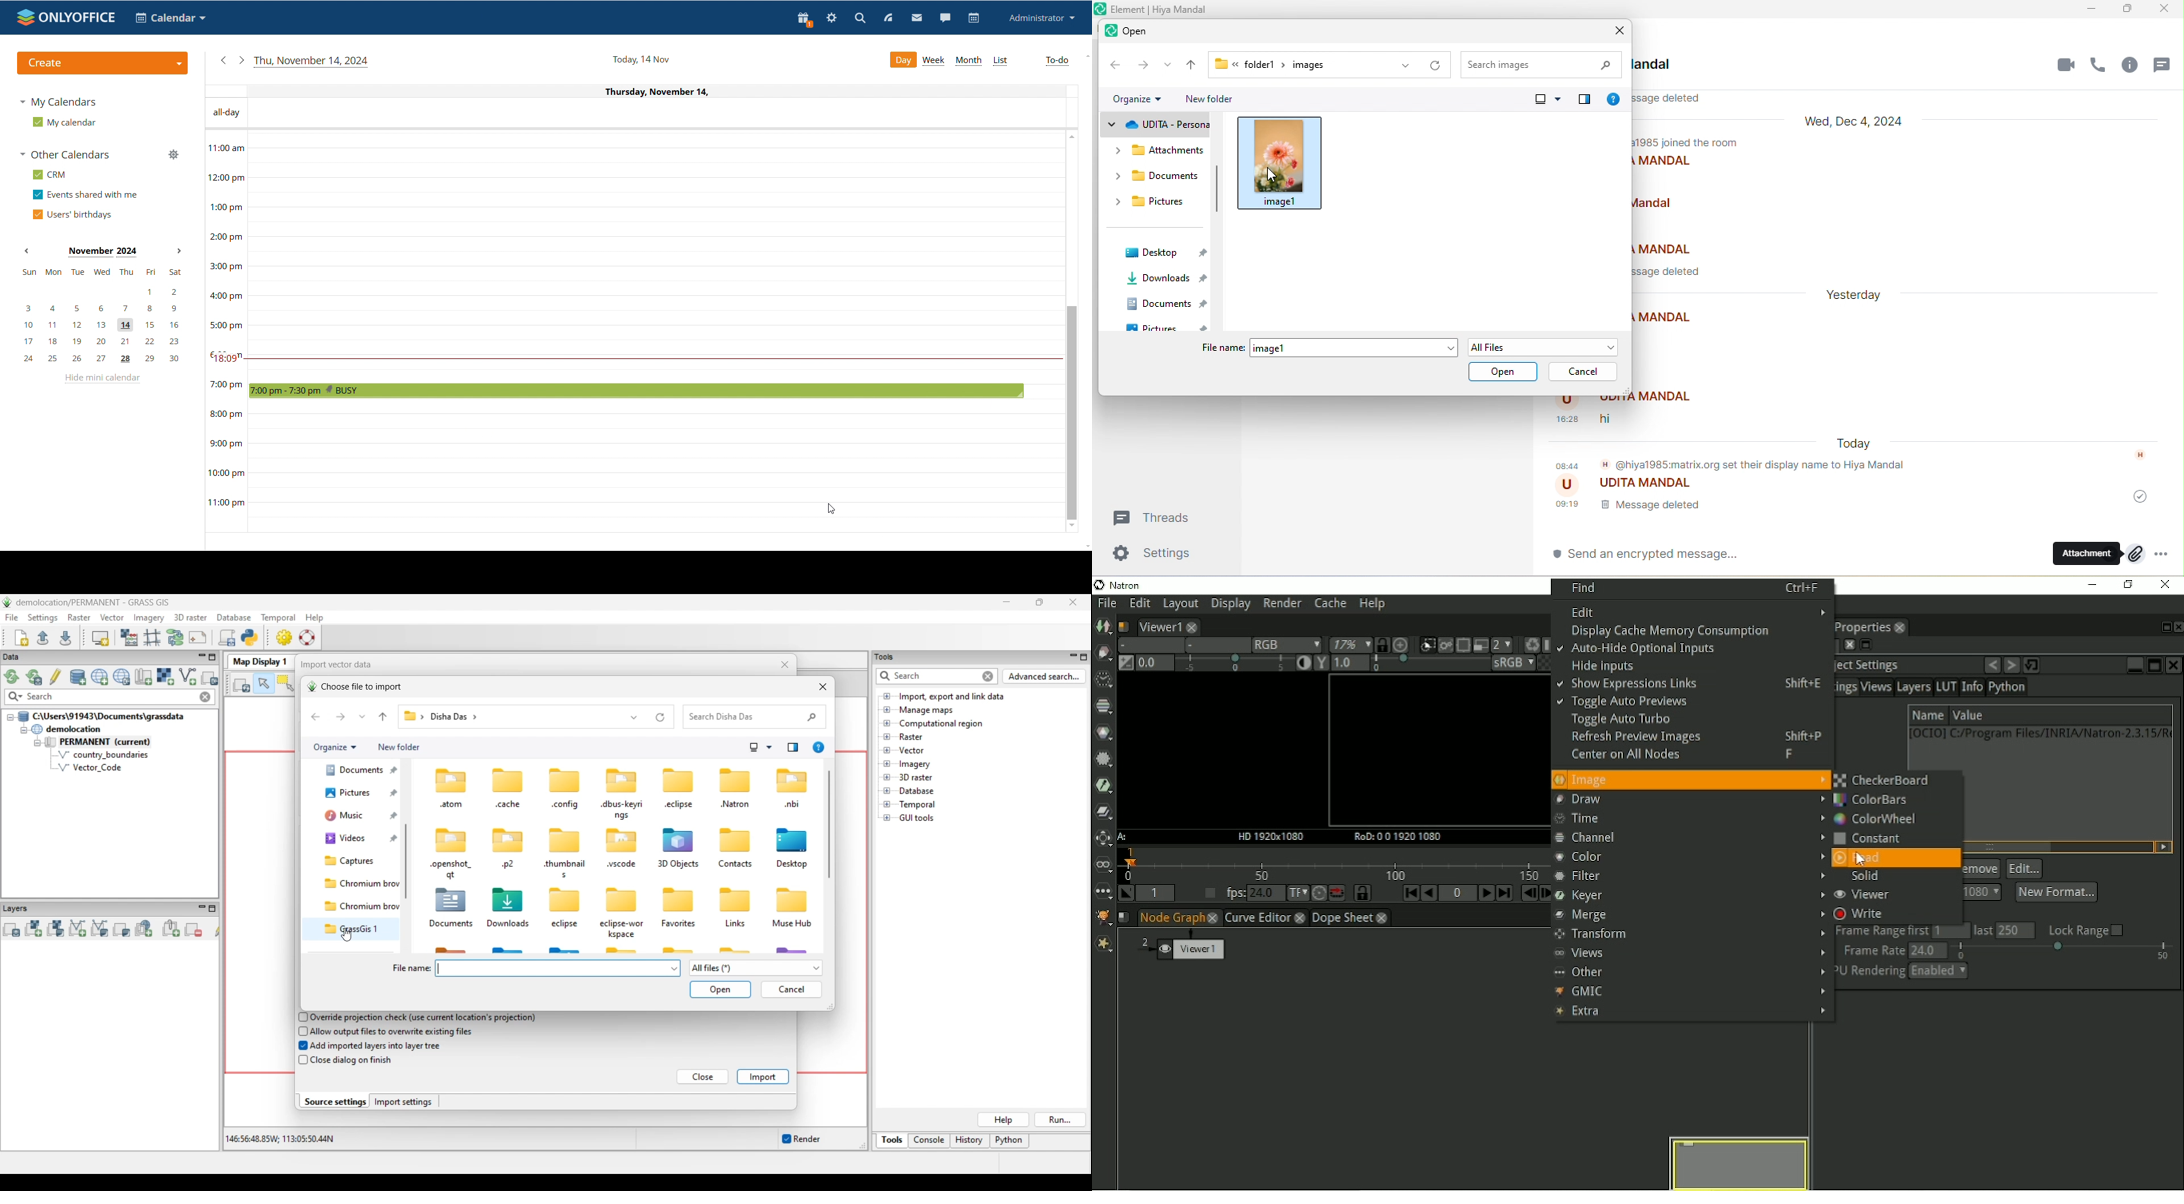  I want to click on refresh, so click(1435, 66).